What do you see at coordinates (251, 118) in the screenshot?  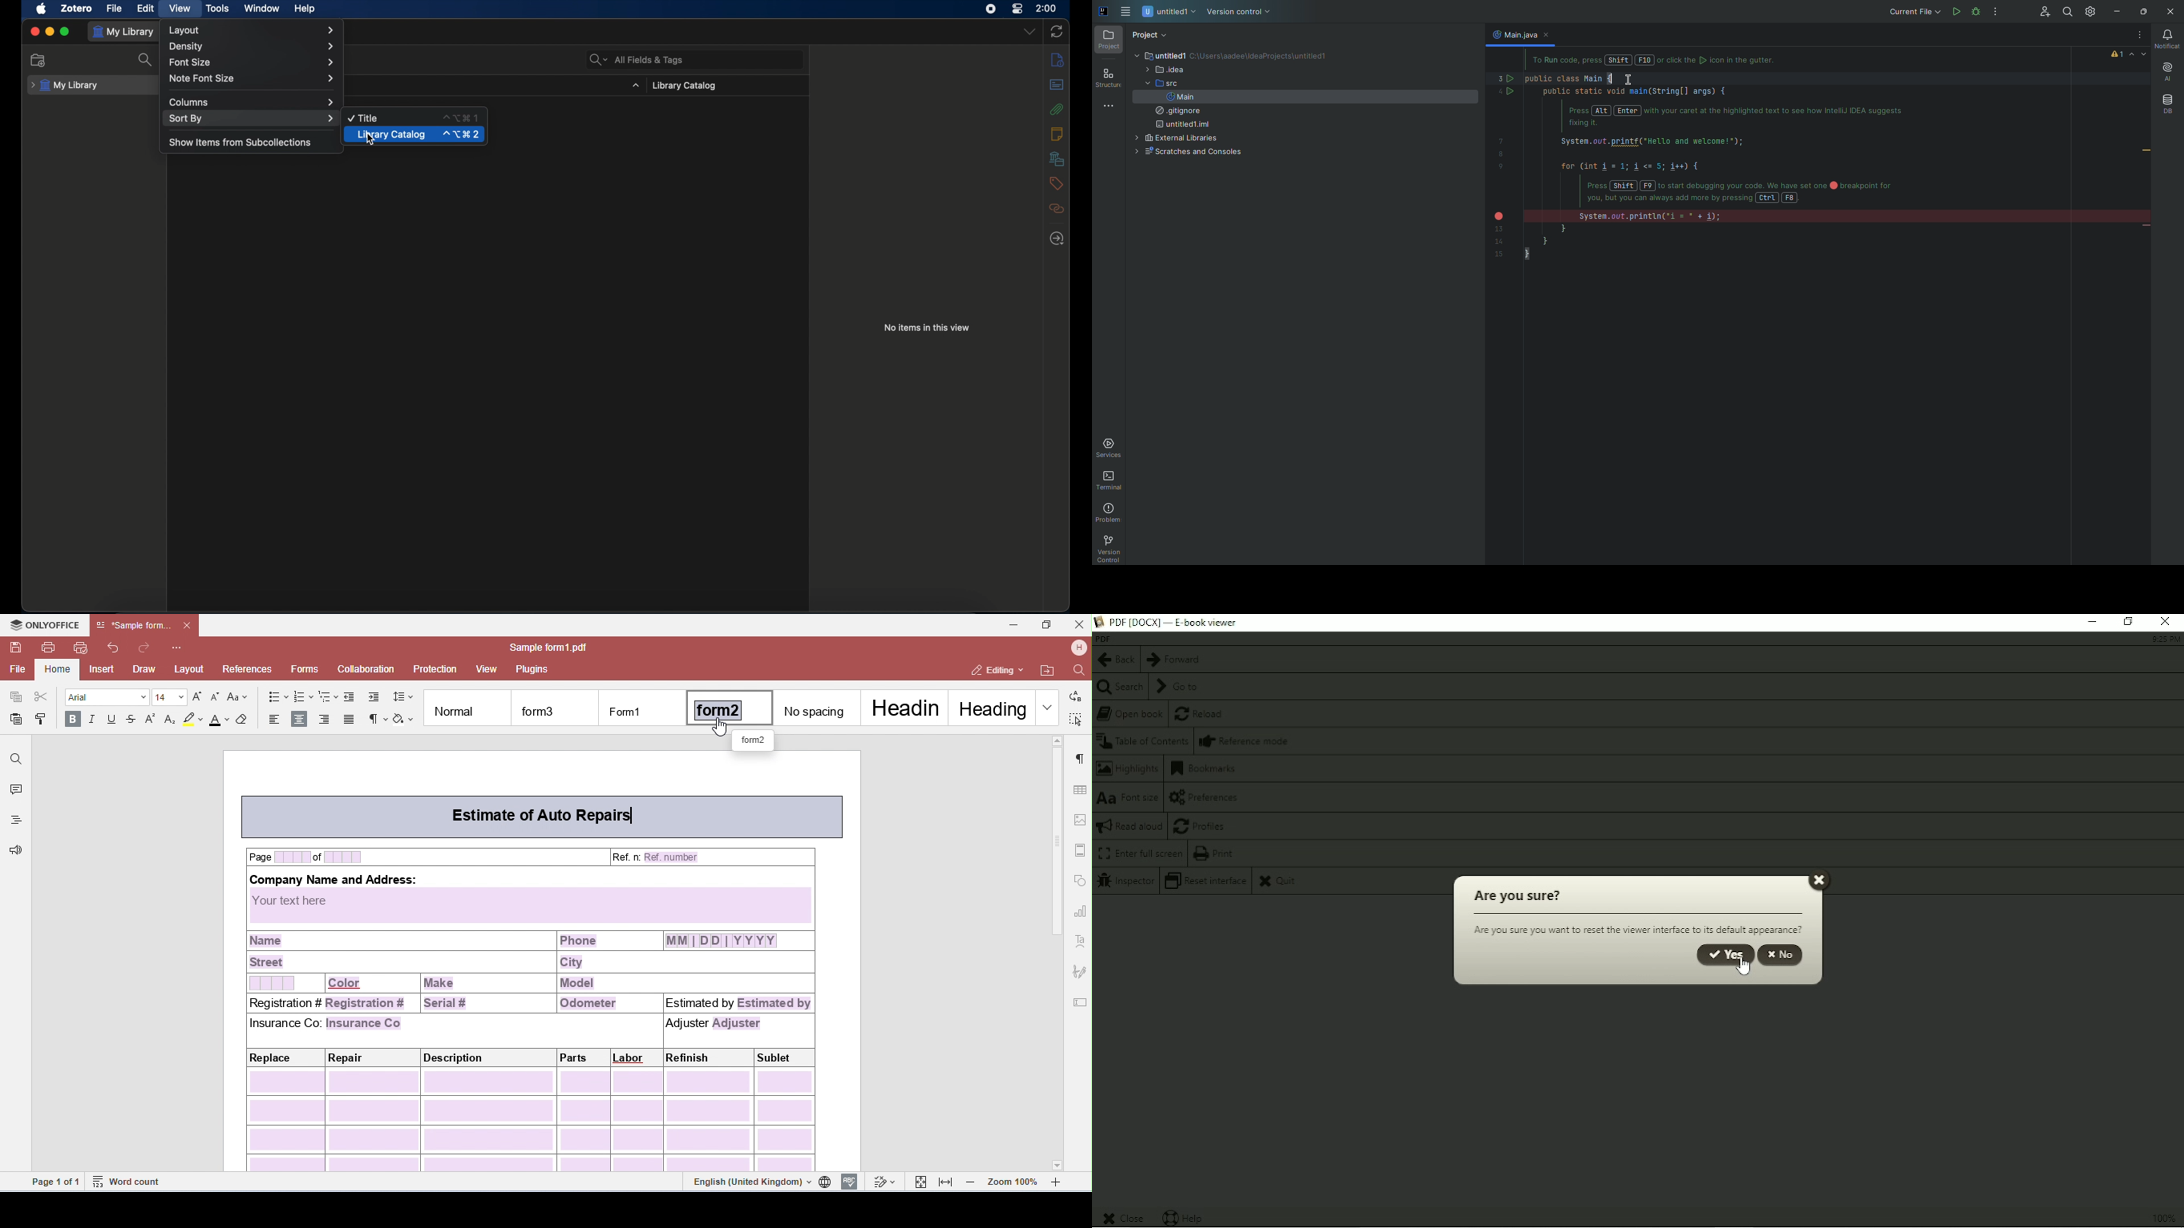 I see `sort by` at bounding box center [251, 118].